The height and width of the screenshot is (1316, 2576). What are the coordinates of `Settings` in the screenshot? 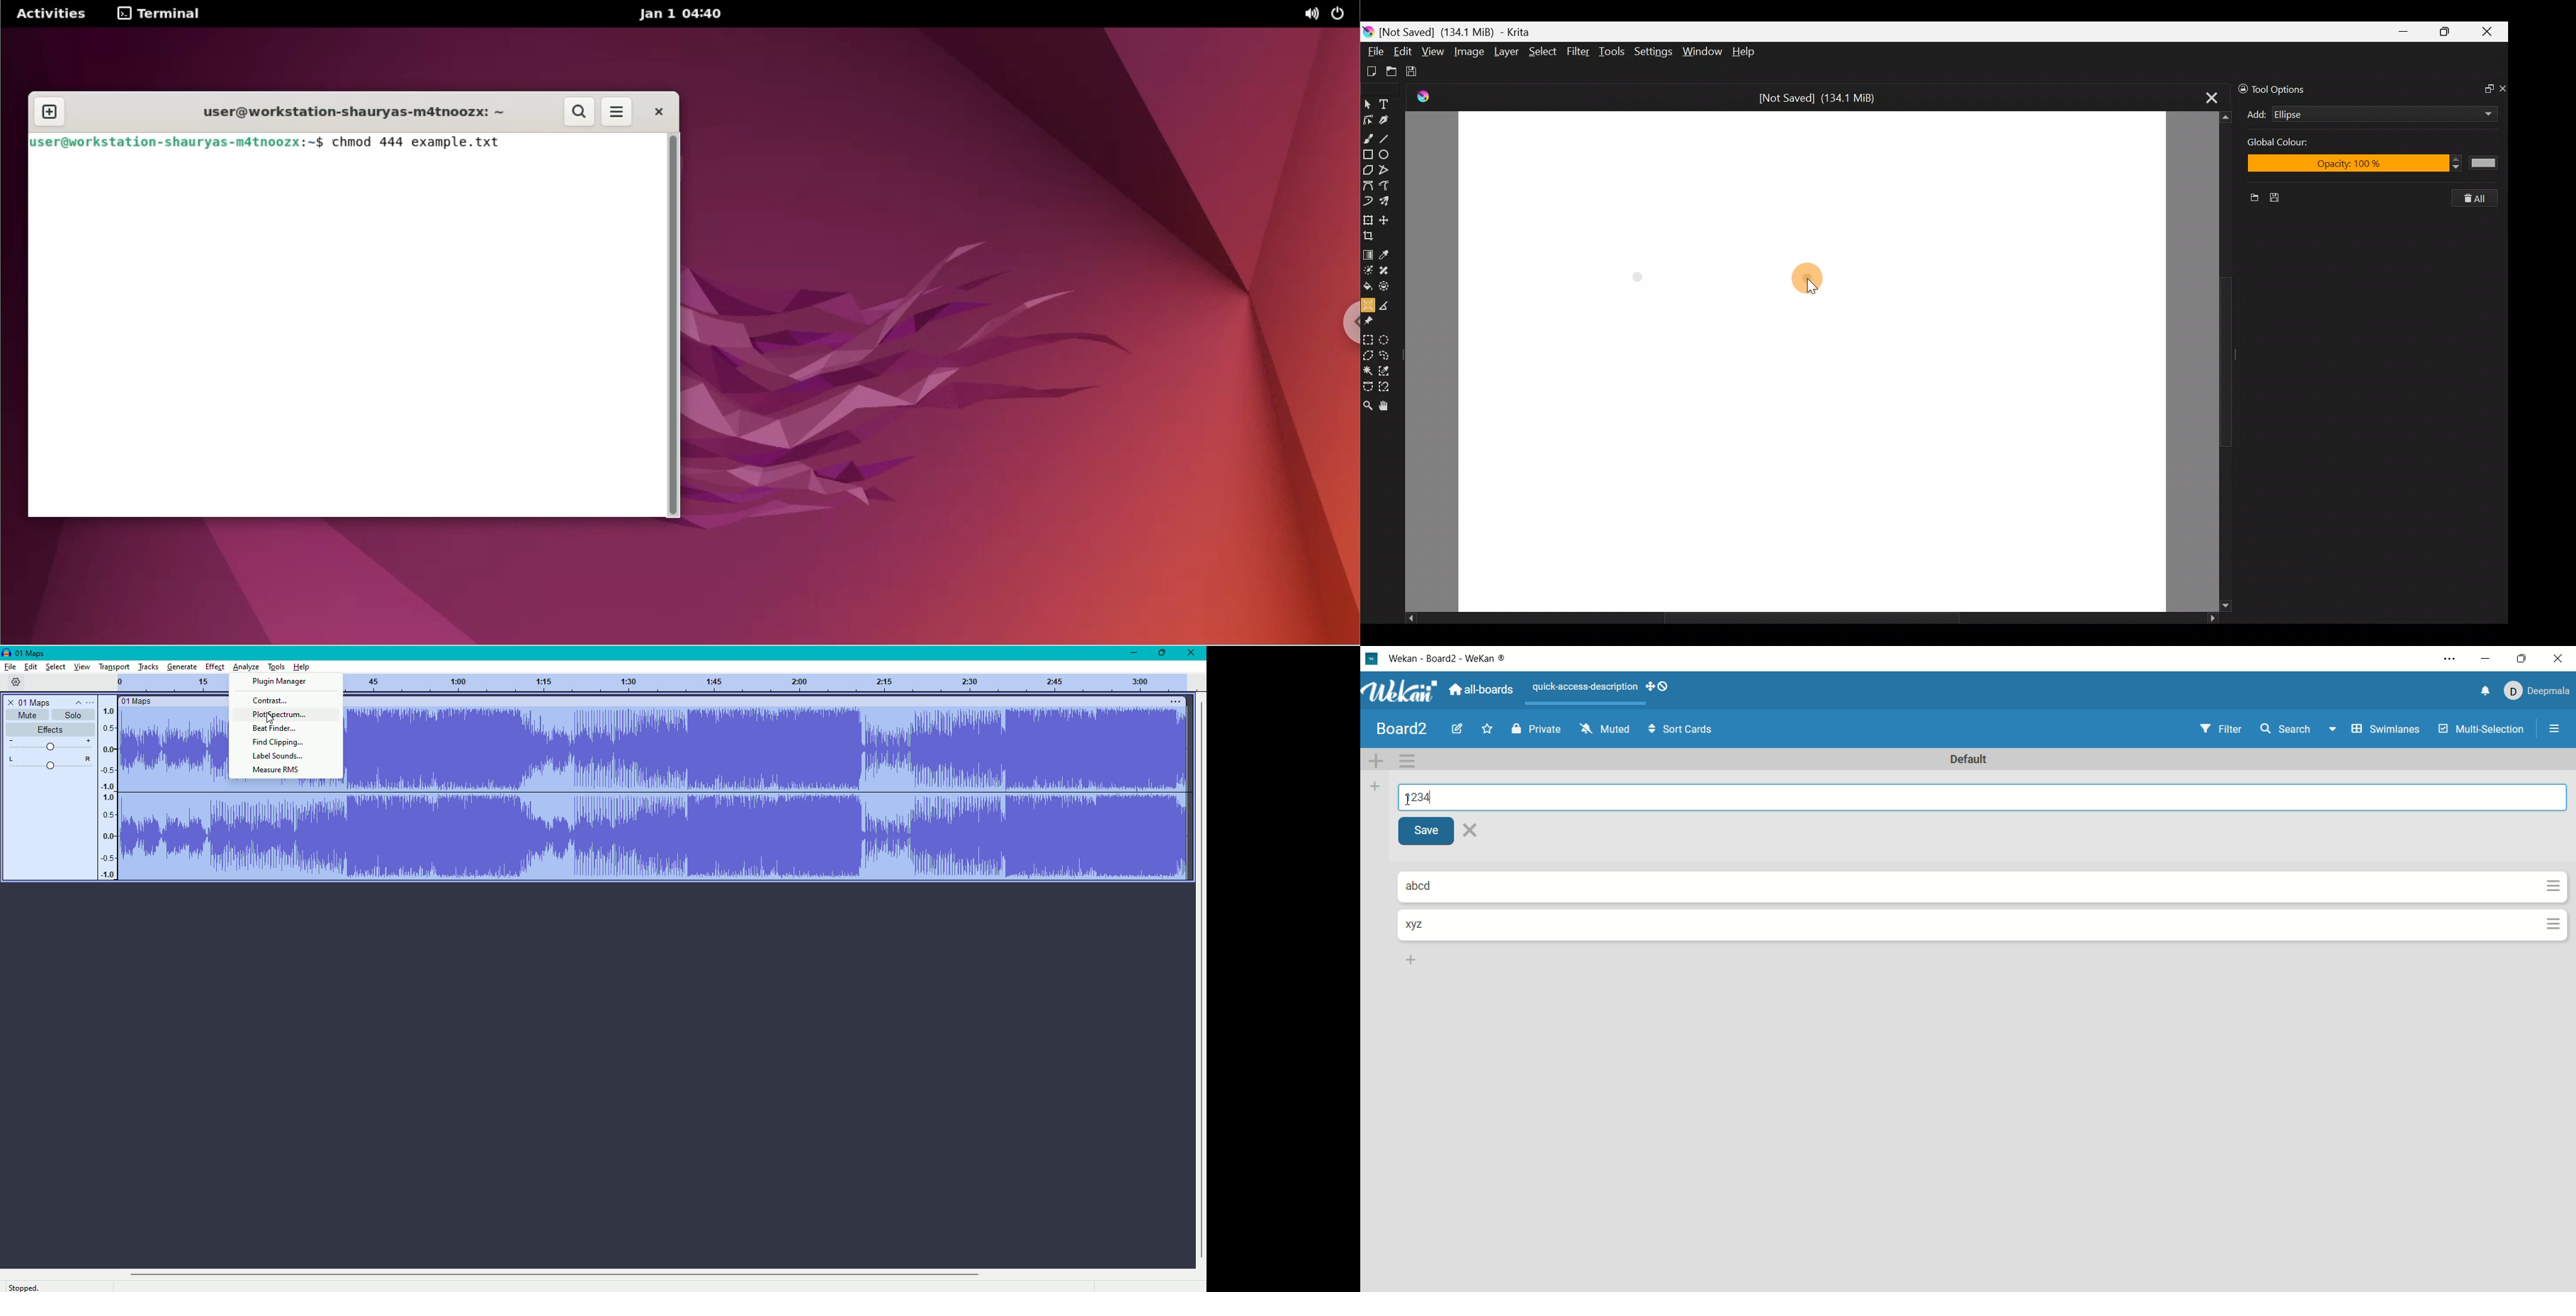 It's located at (1652, 51).